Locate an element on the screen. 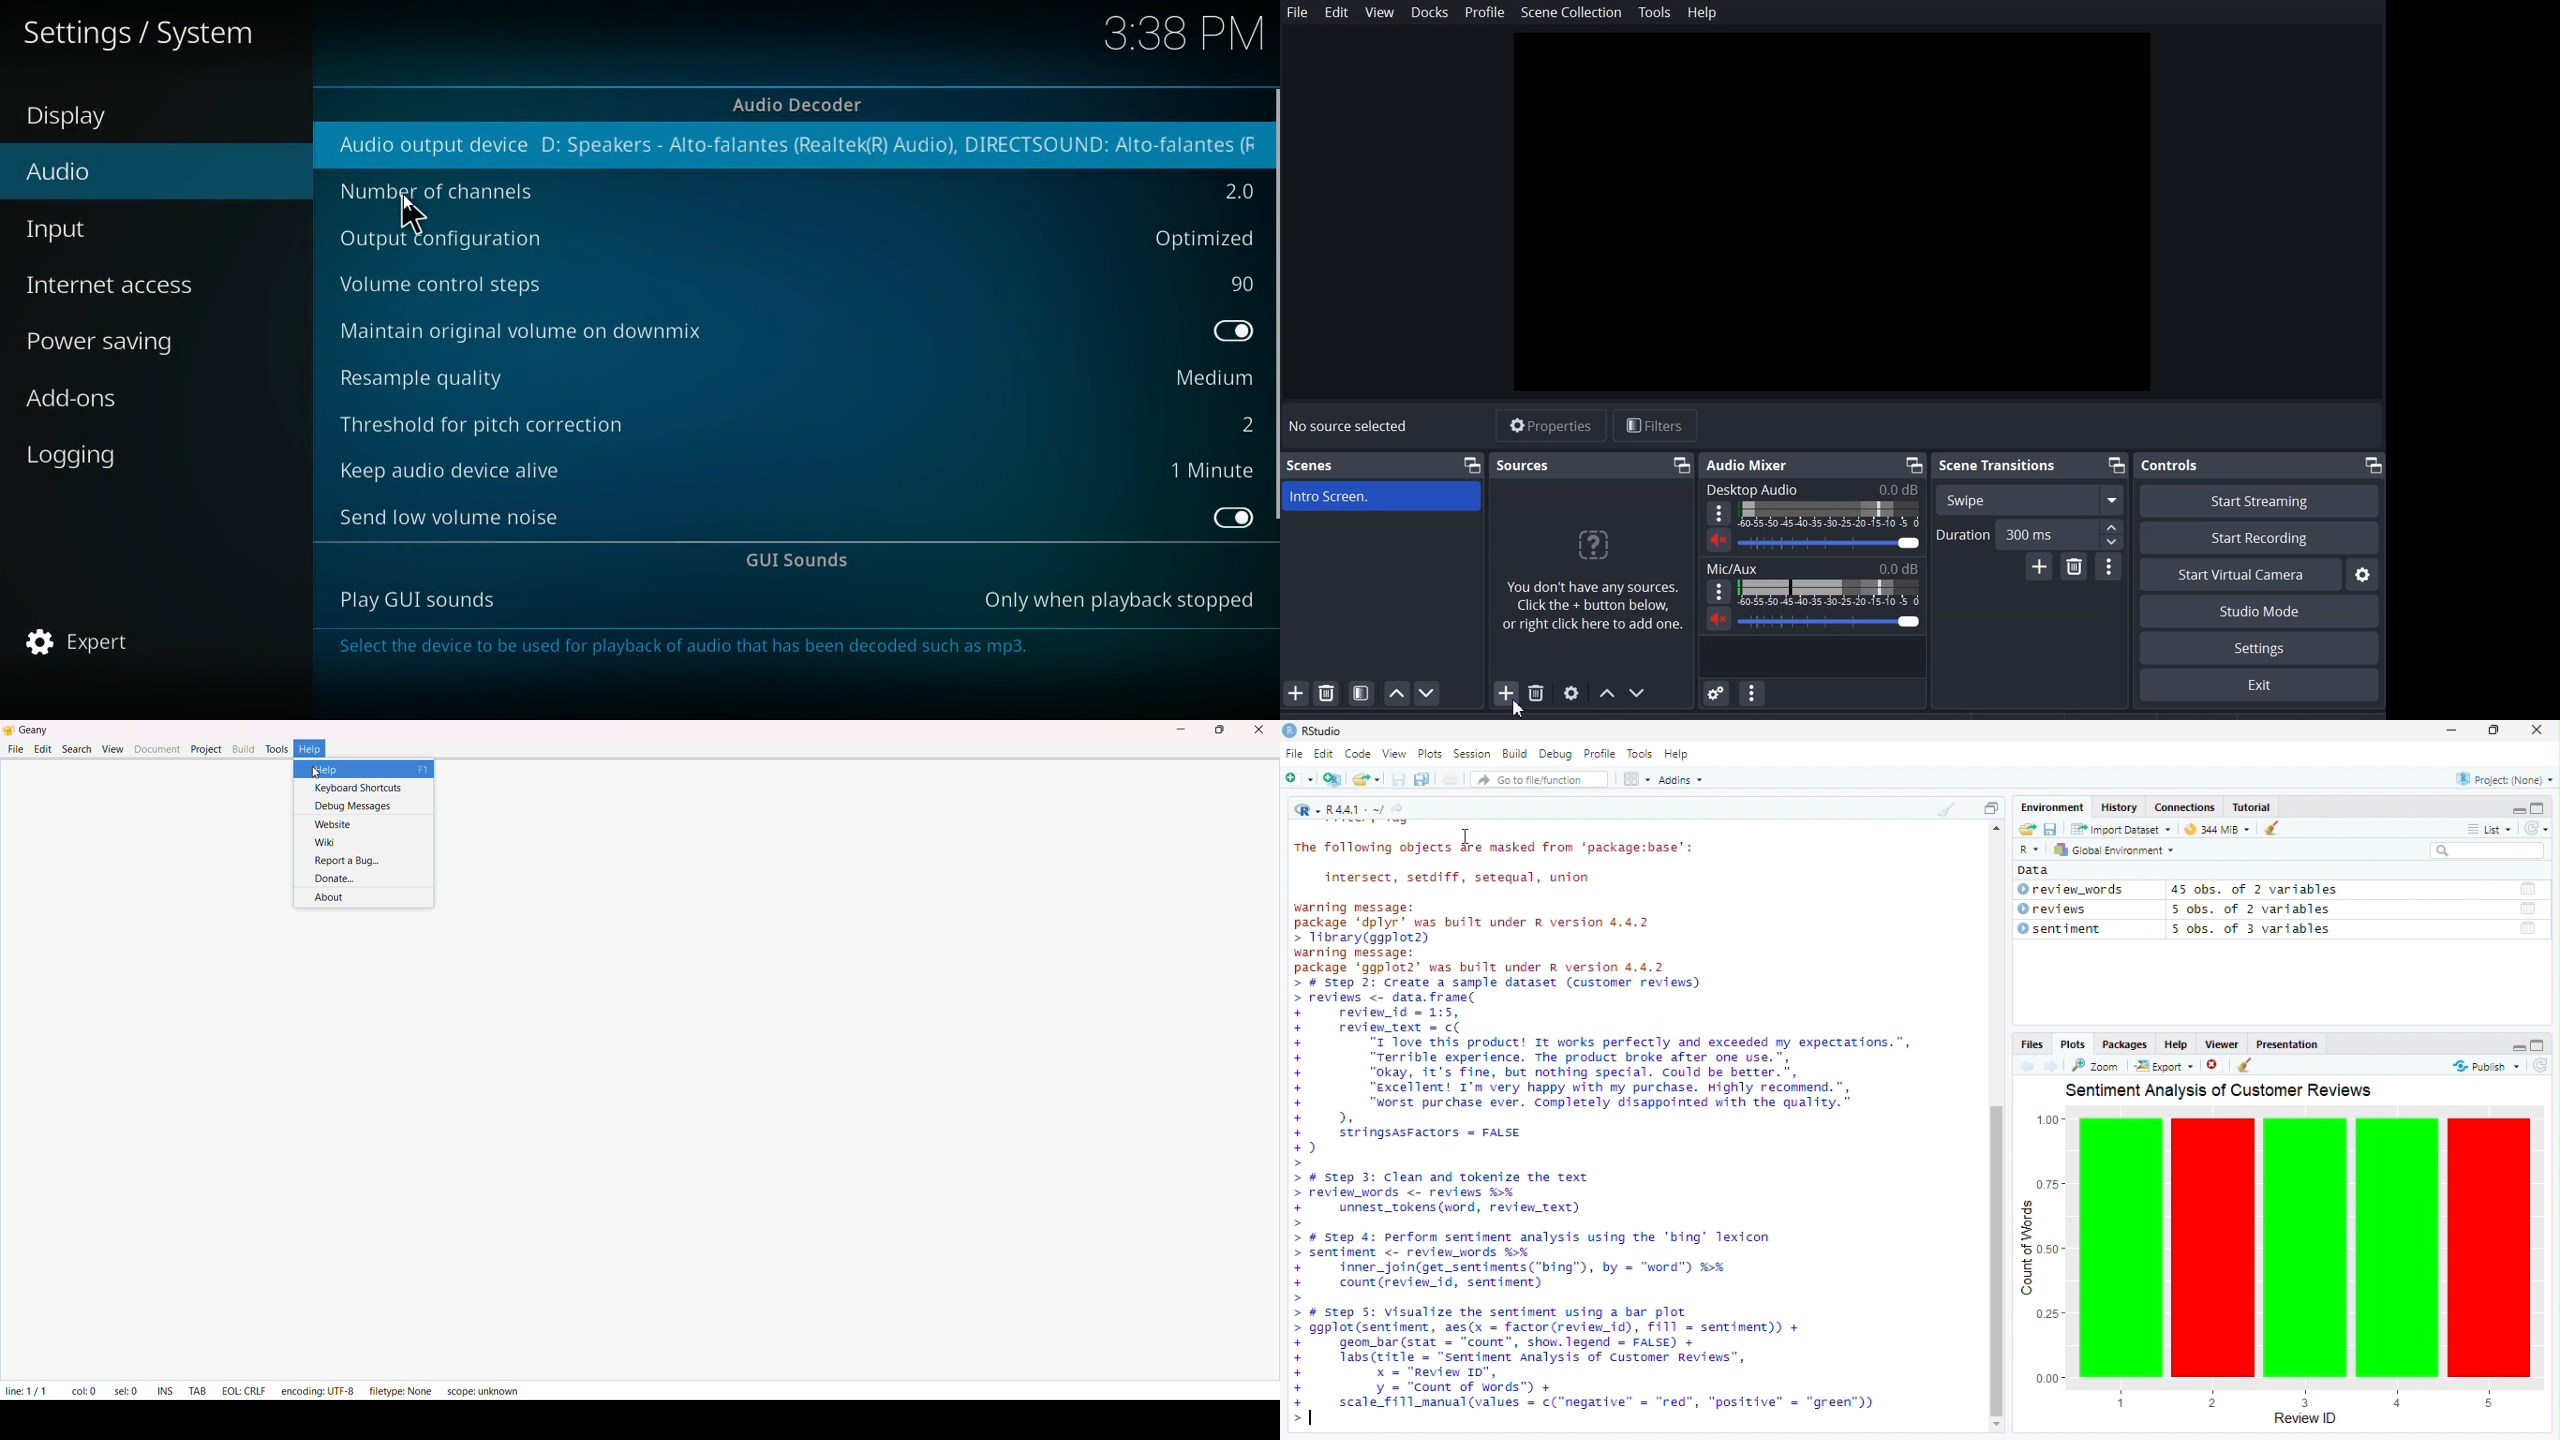  View is located at coordinates (1394, 754).